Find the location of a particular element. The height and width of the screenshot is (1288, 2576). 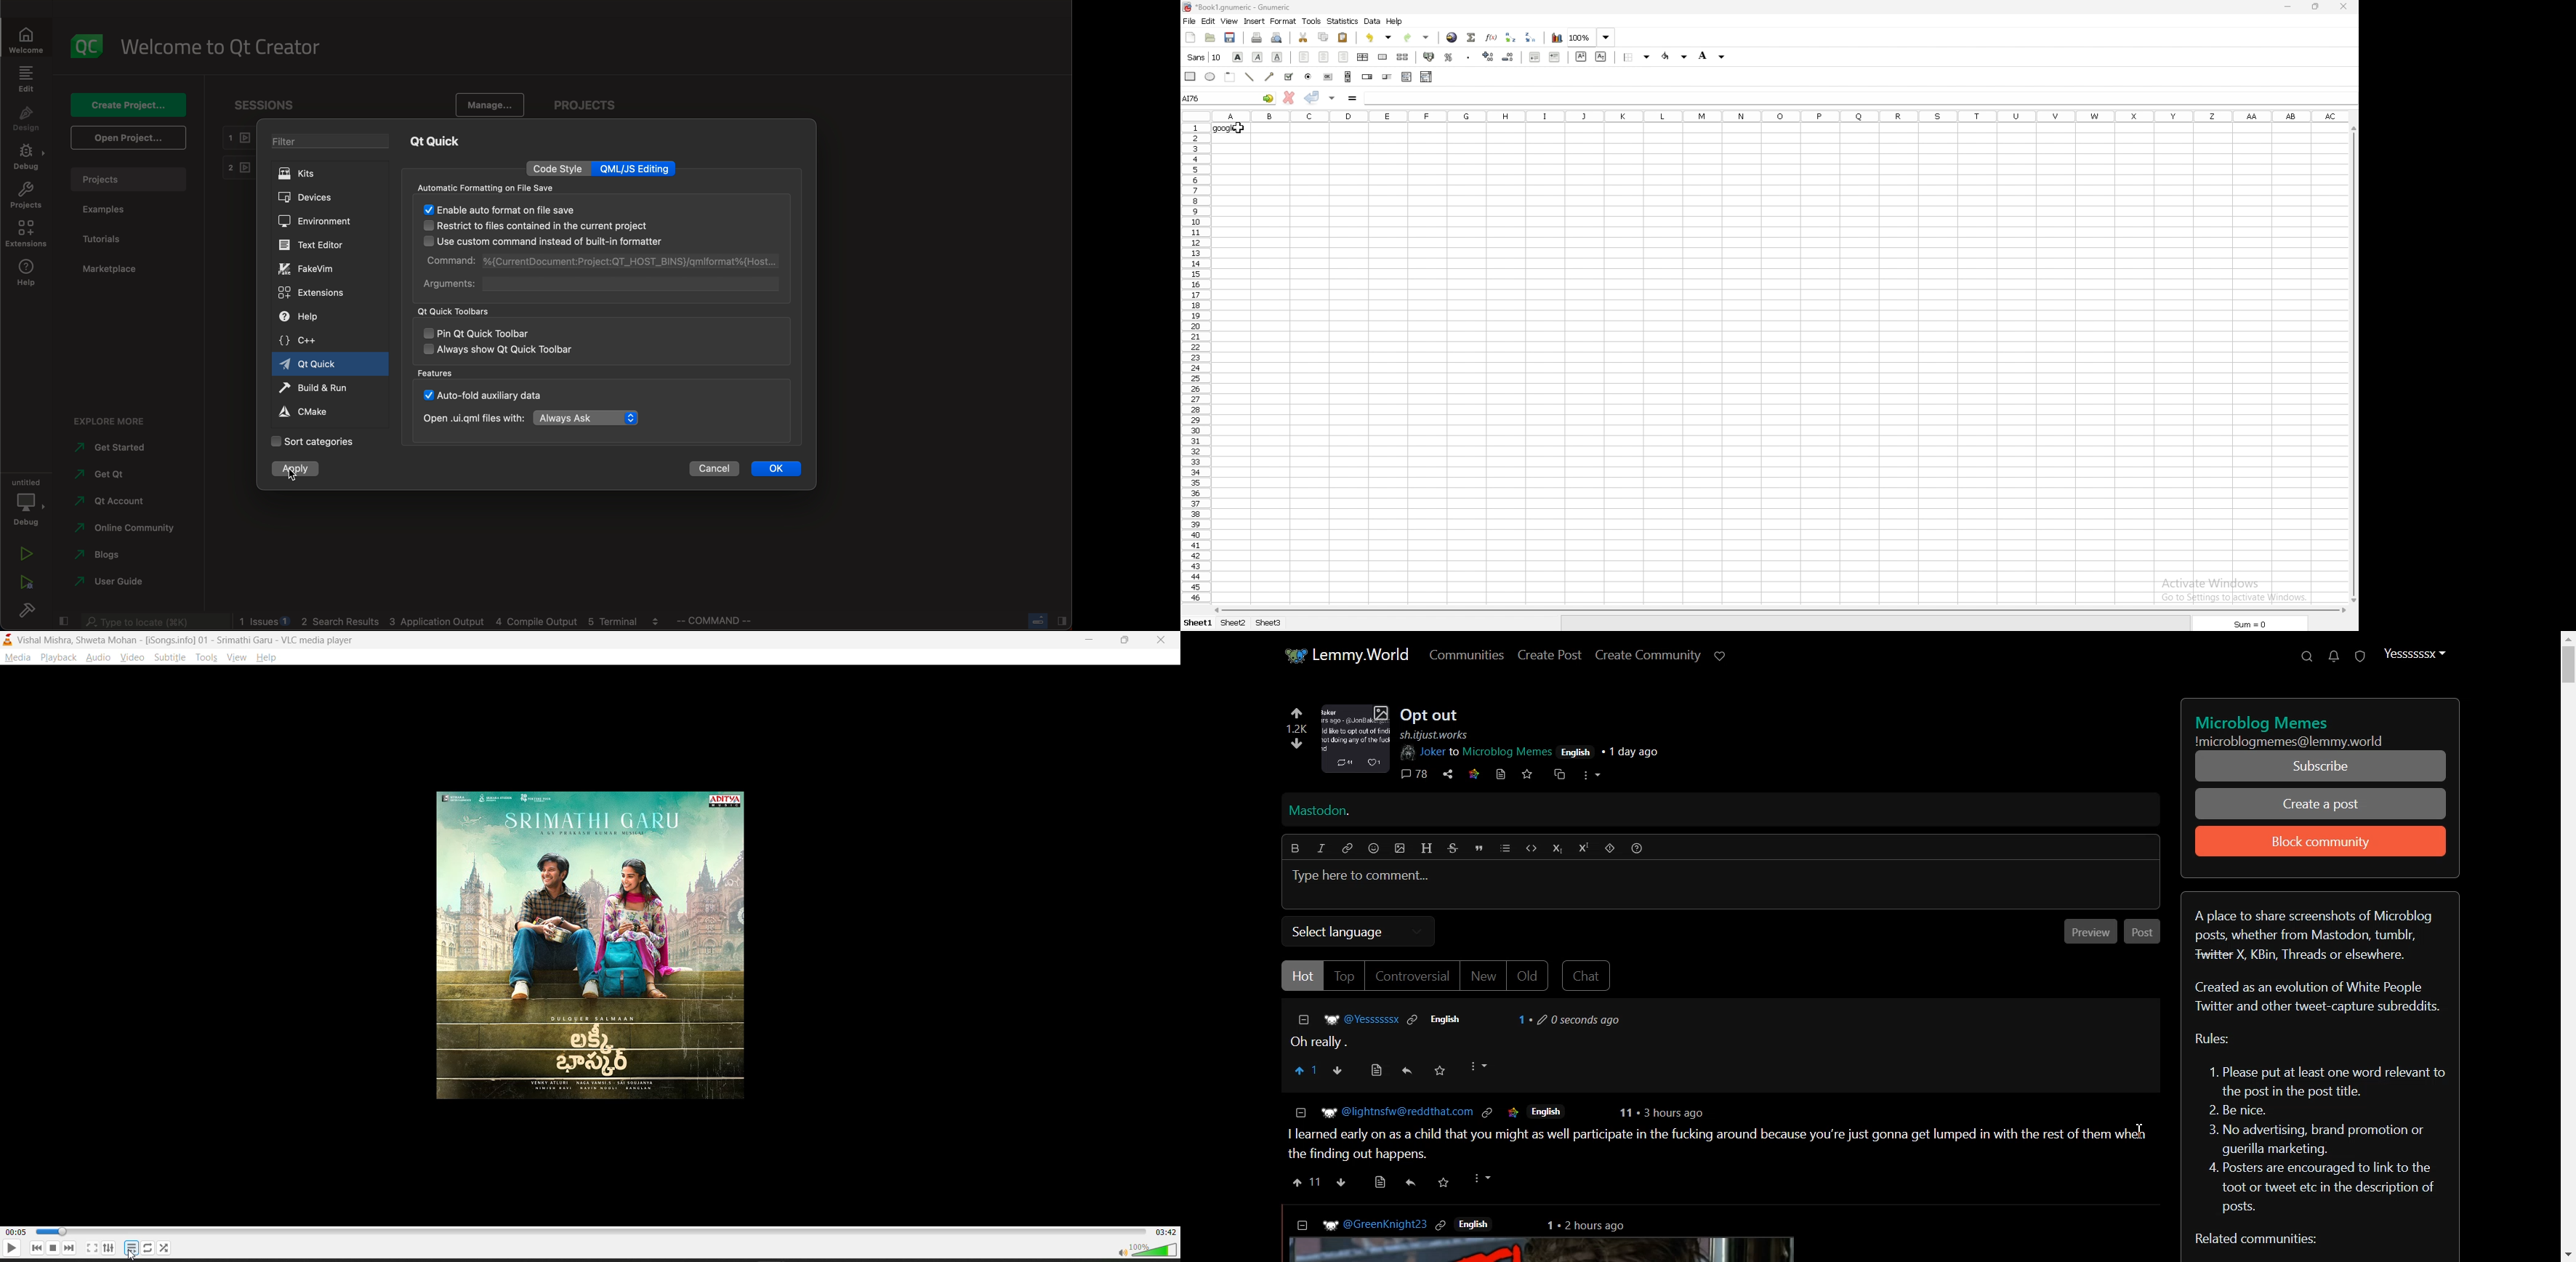

data is located at coordinates (1373, 21).